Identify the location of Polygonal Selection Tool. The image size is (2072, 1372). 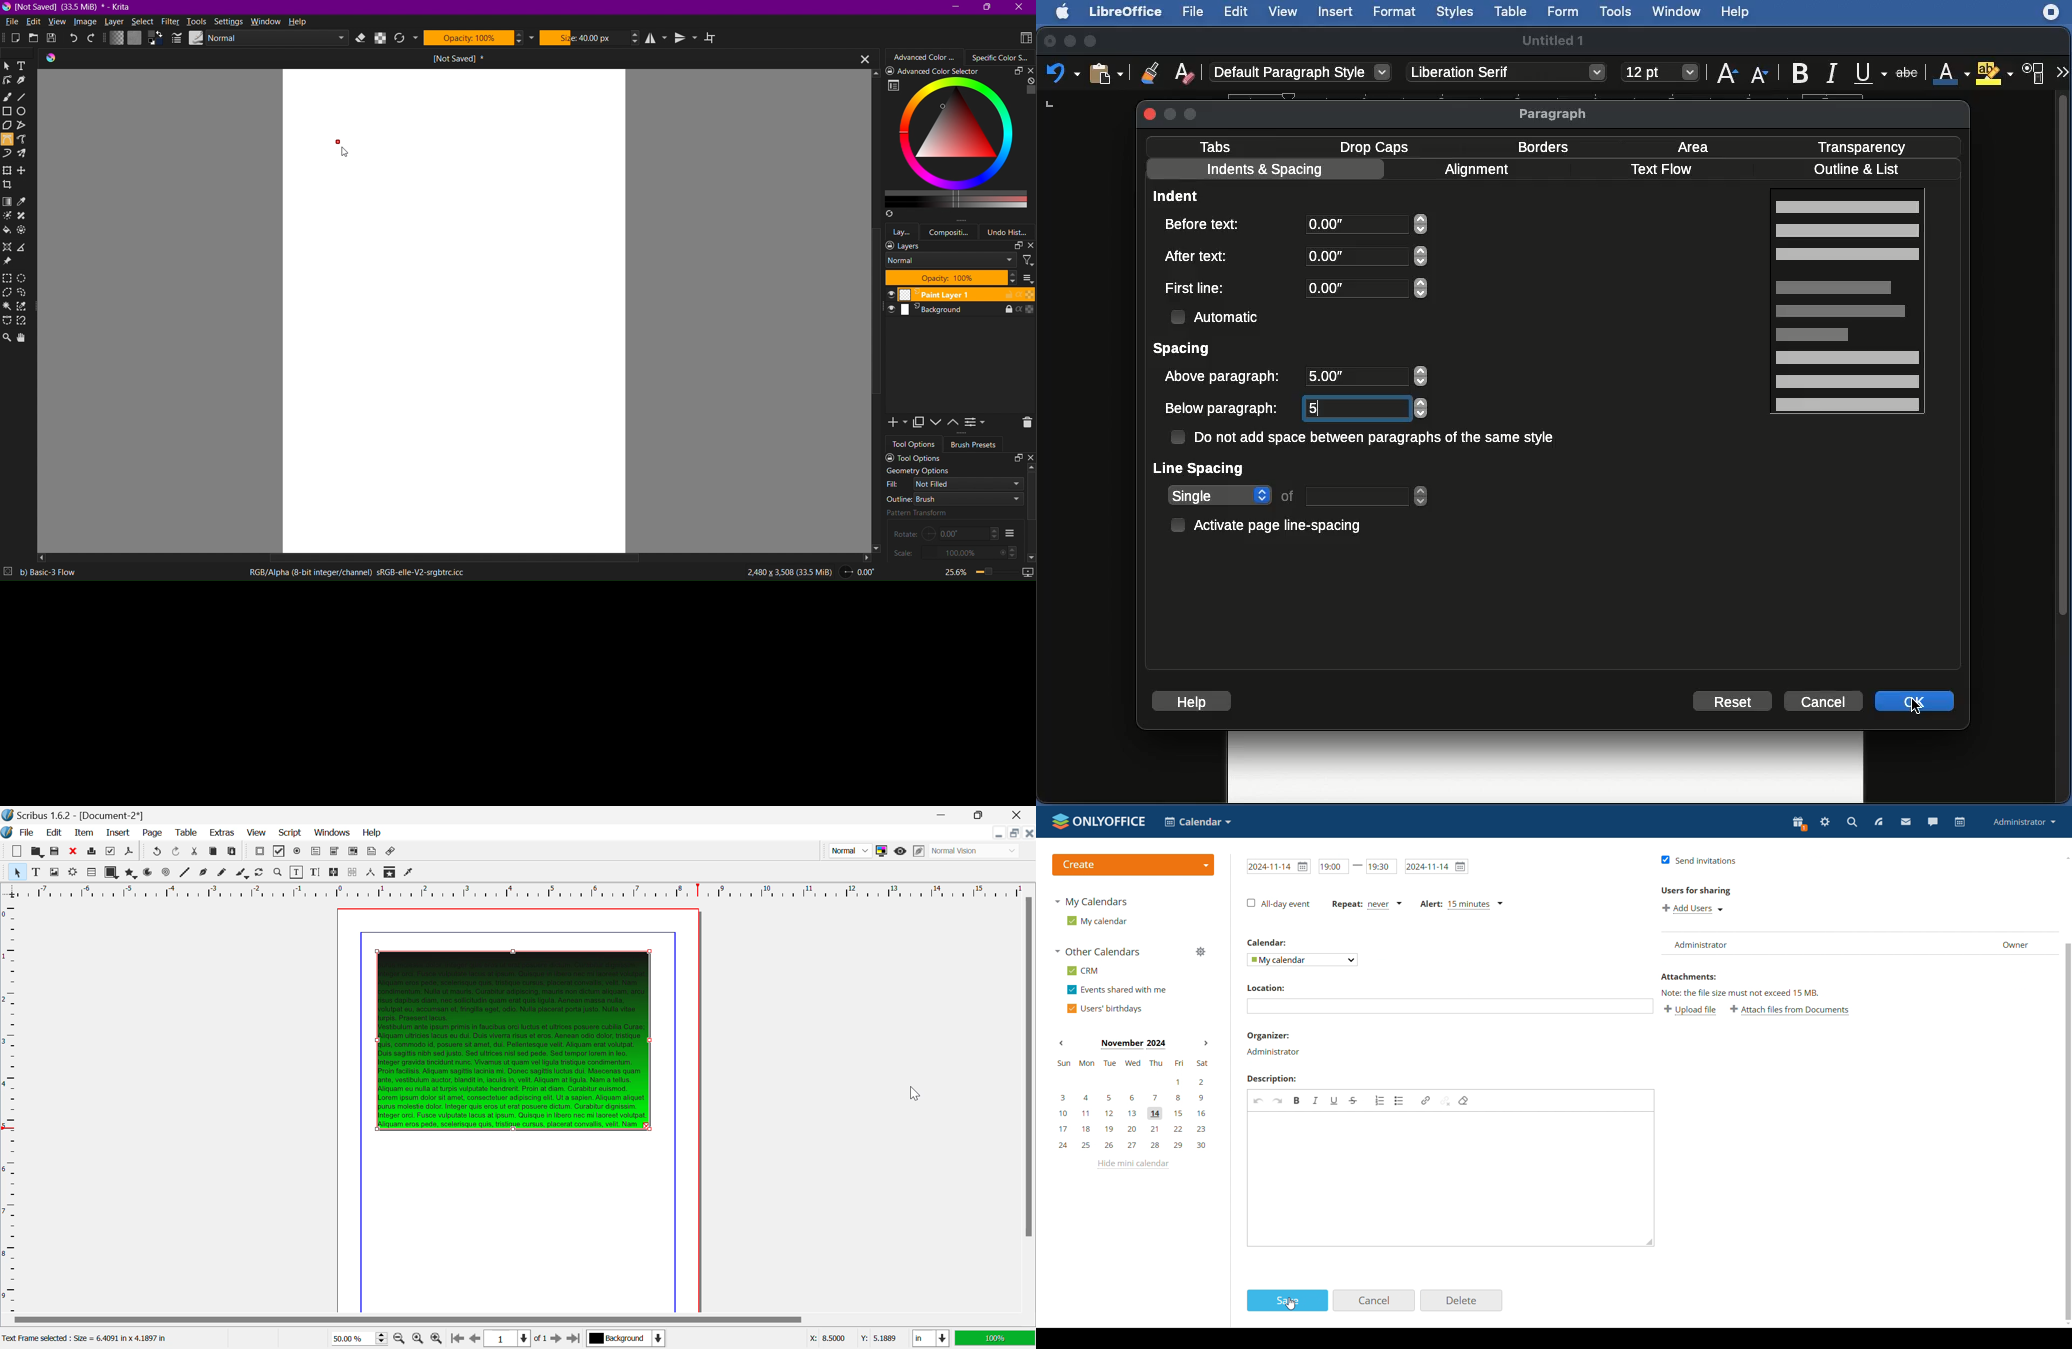
(9, 294).